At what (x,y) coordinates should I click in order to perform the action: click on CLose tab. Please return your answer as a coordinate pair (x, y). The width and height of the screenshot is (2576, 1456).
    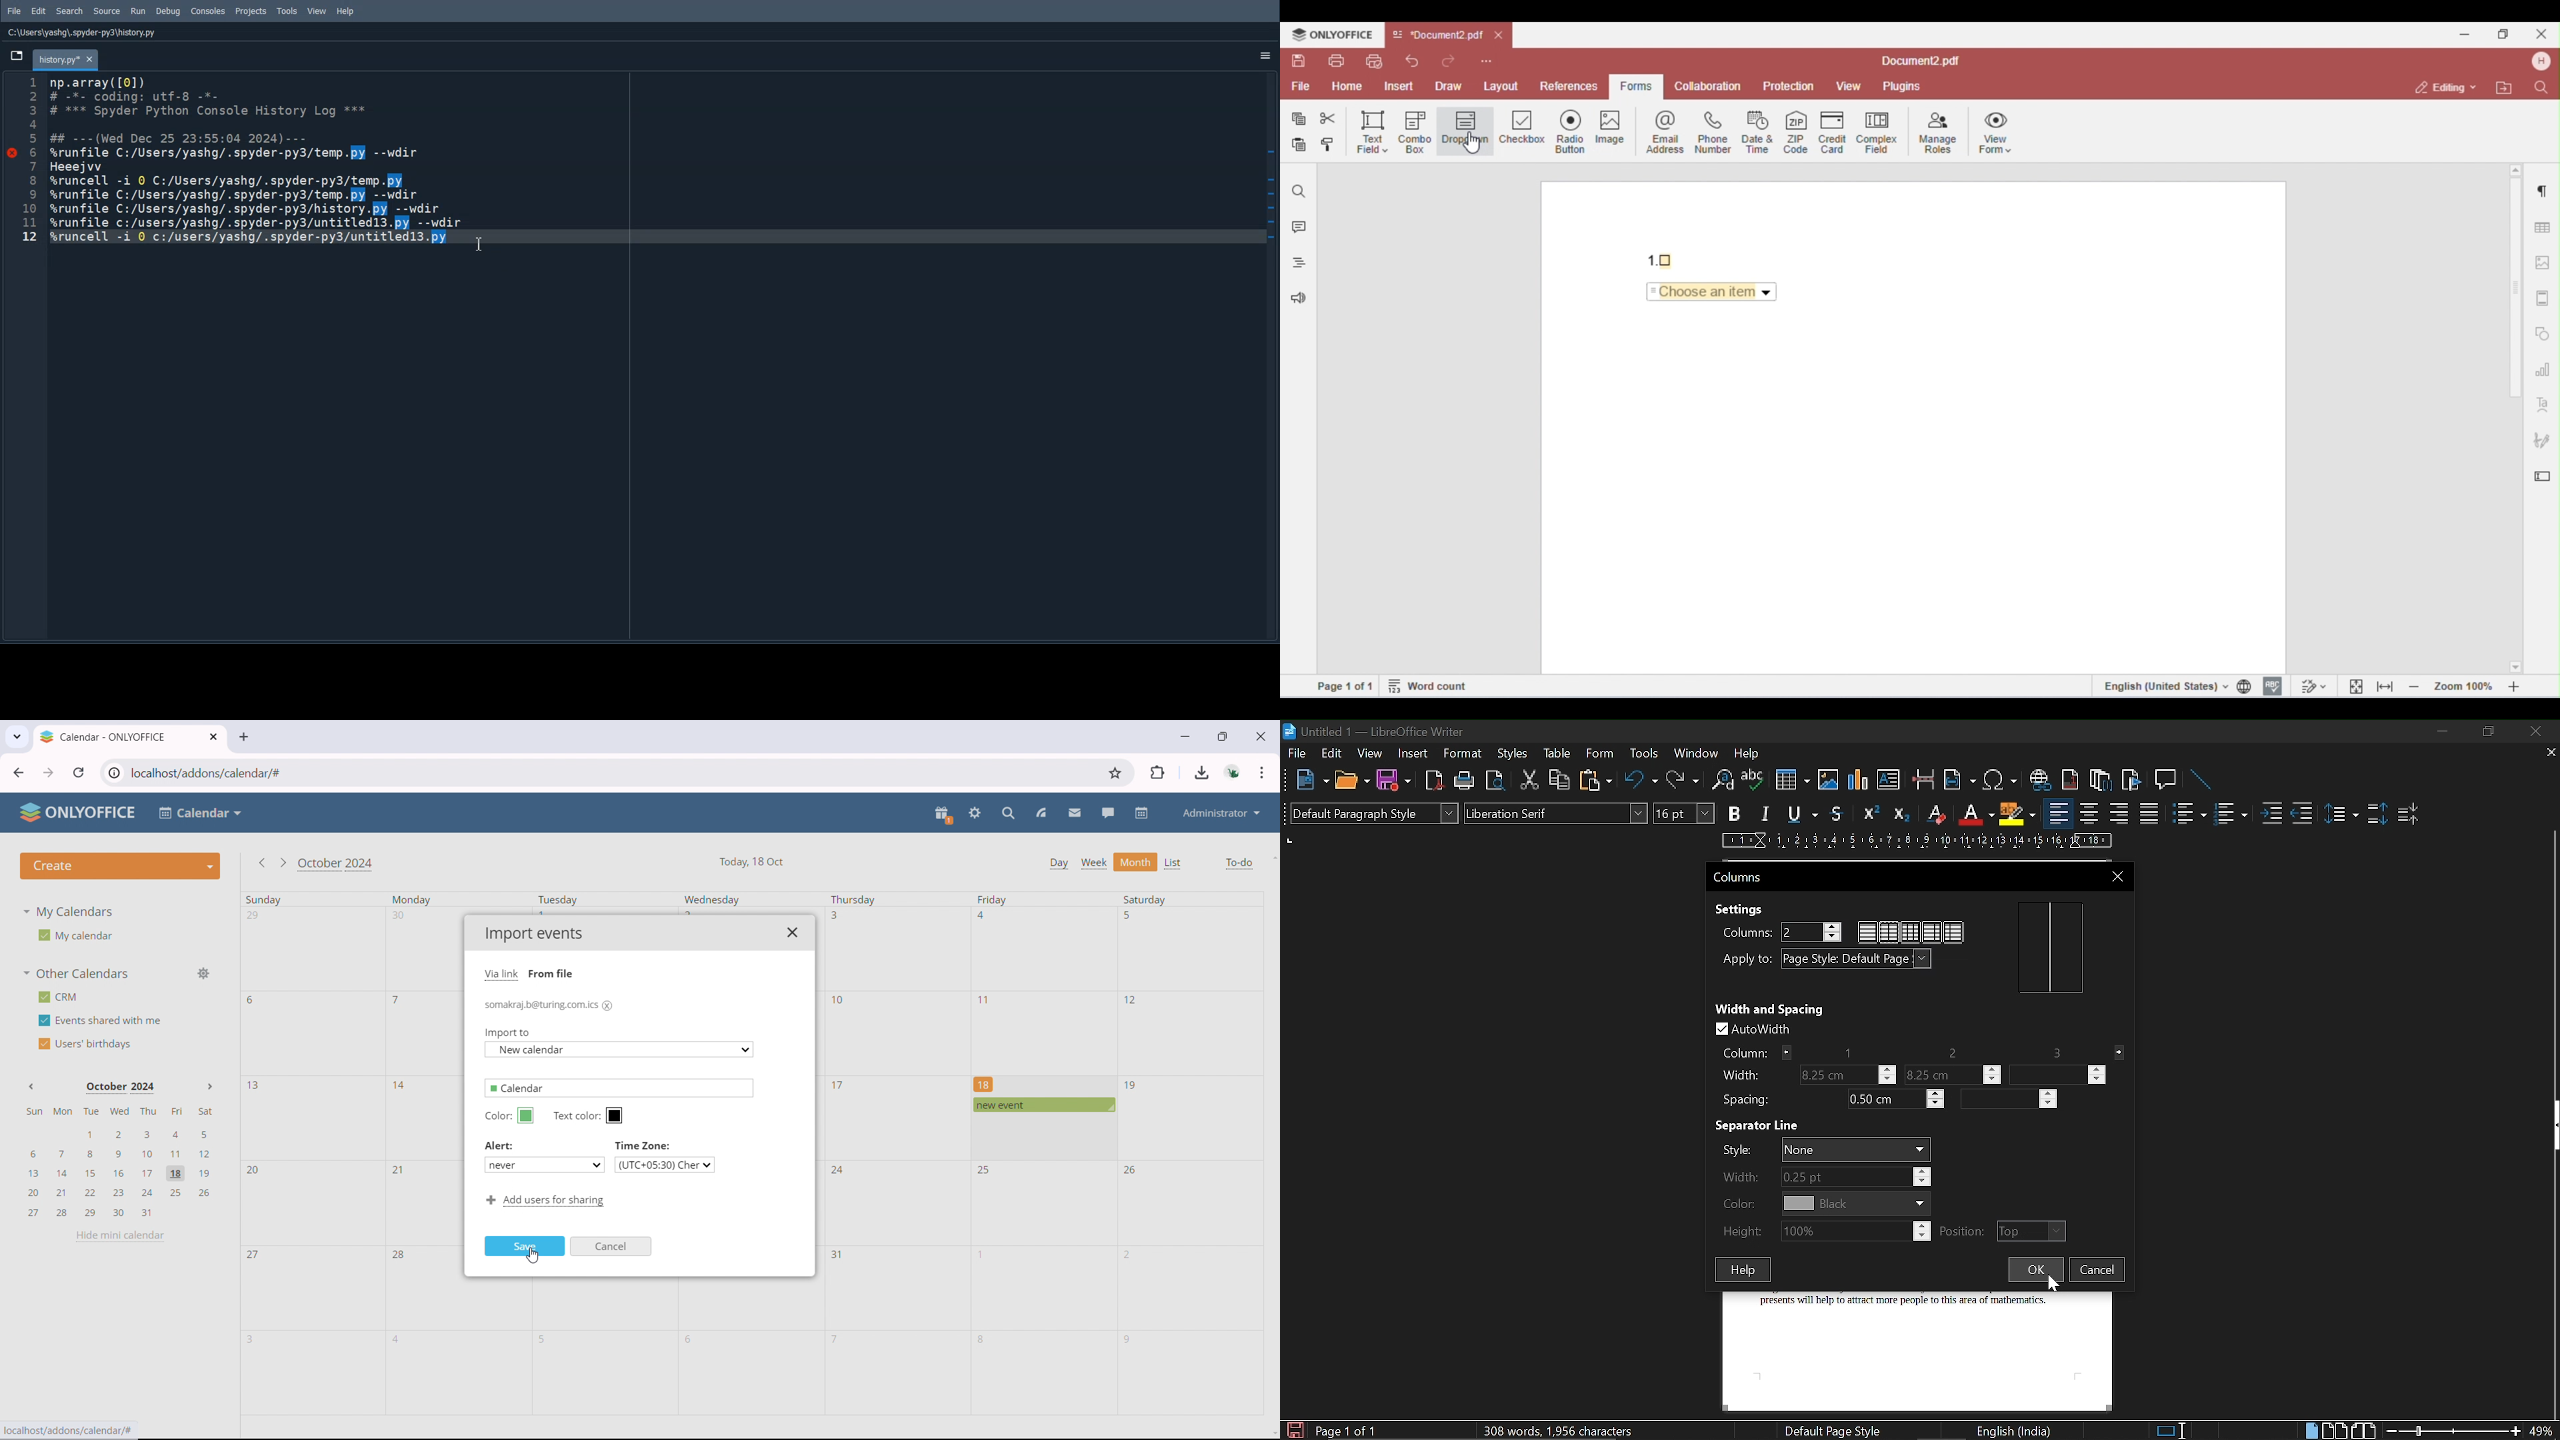
    Looking at the image, I should click on (2550, 752).